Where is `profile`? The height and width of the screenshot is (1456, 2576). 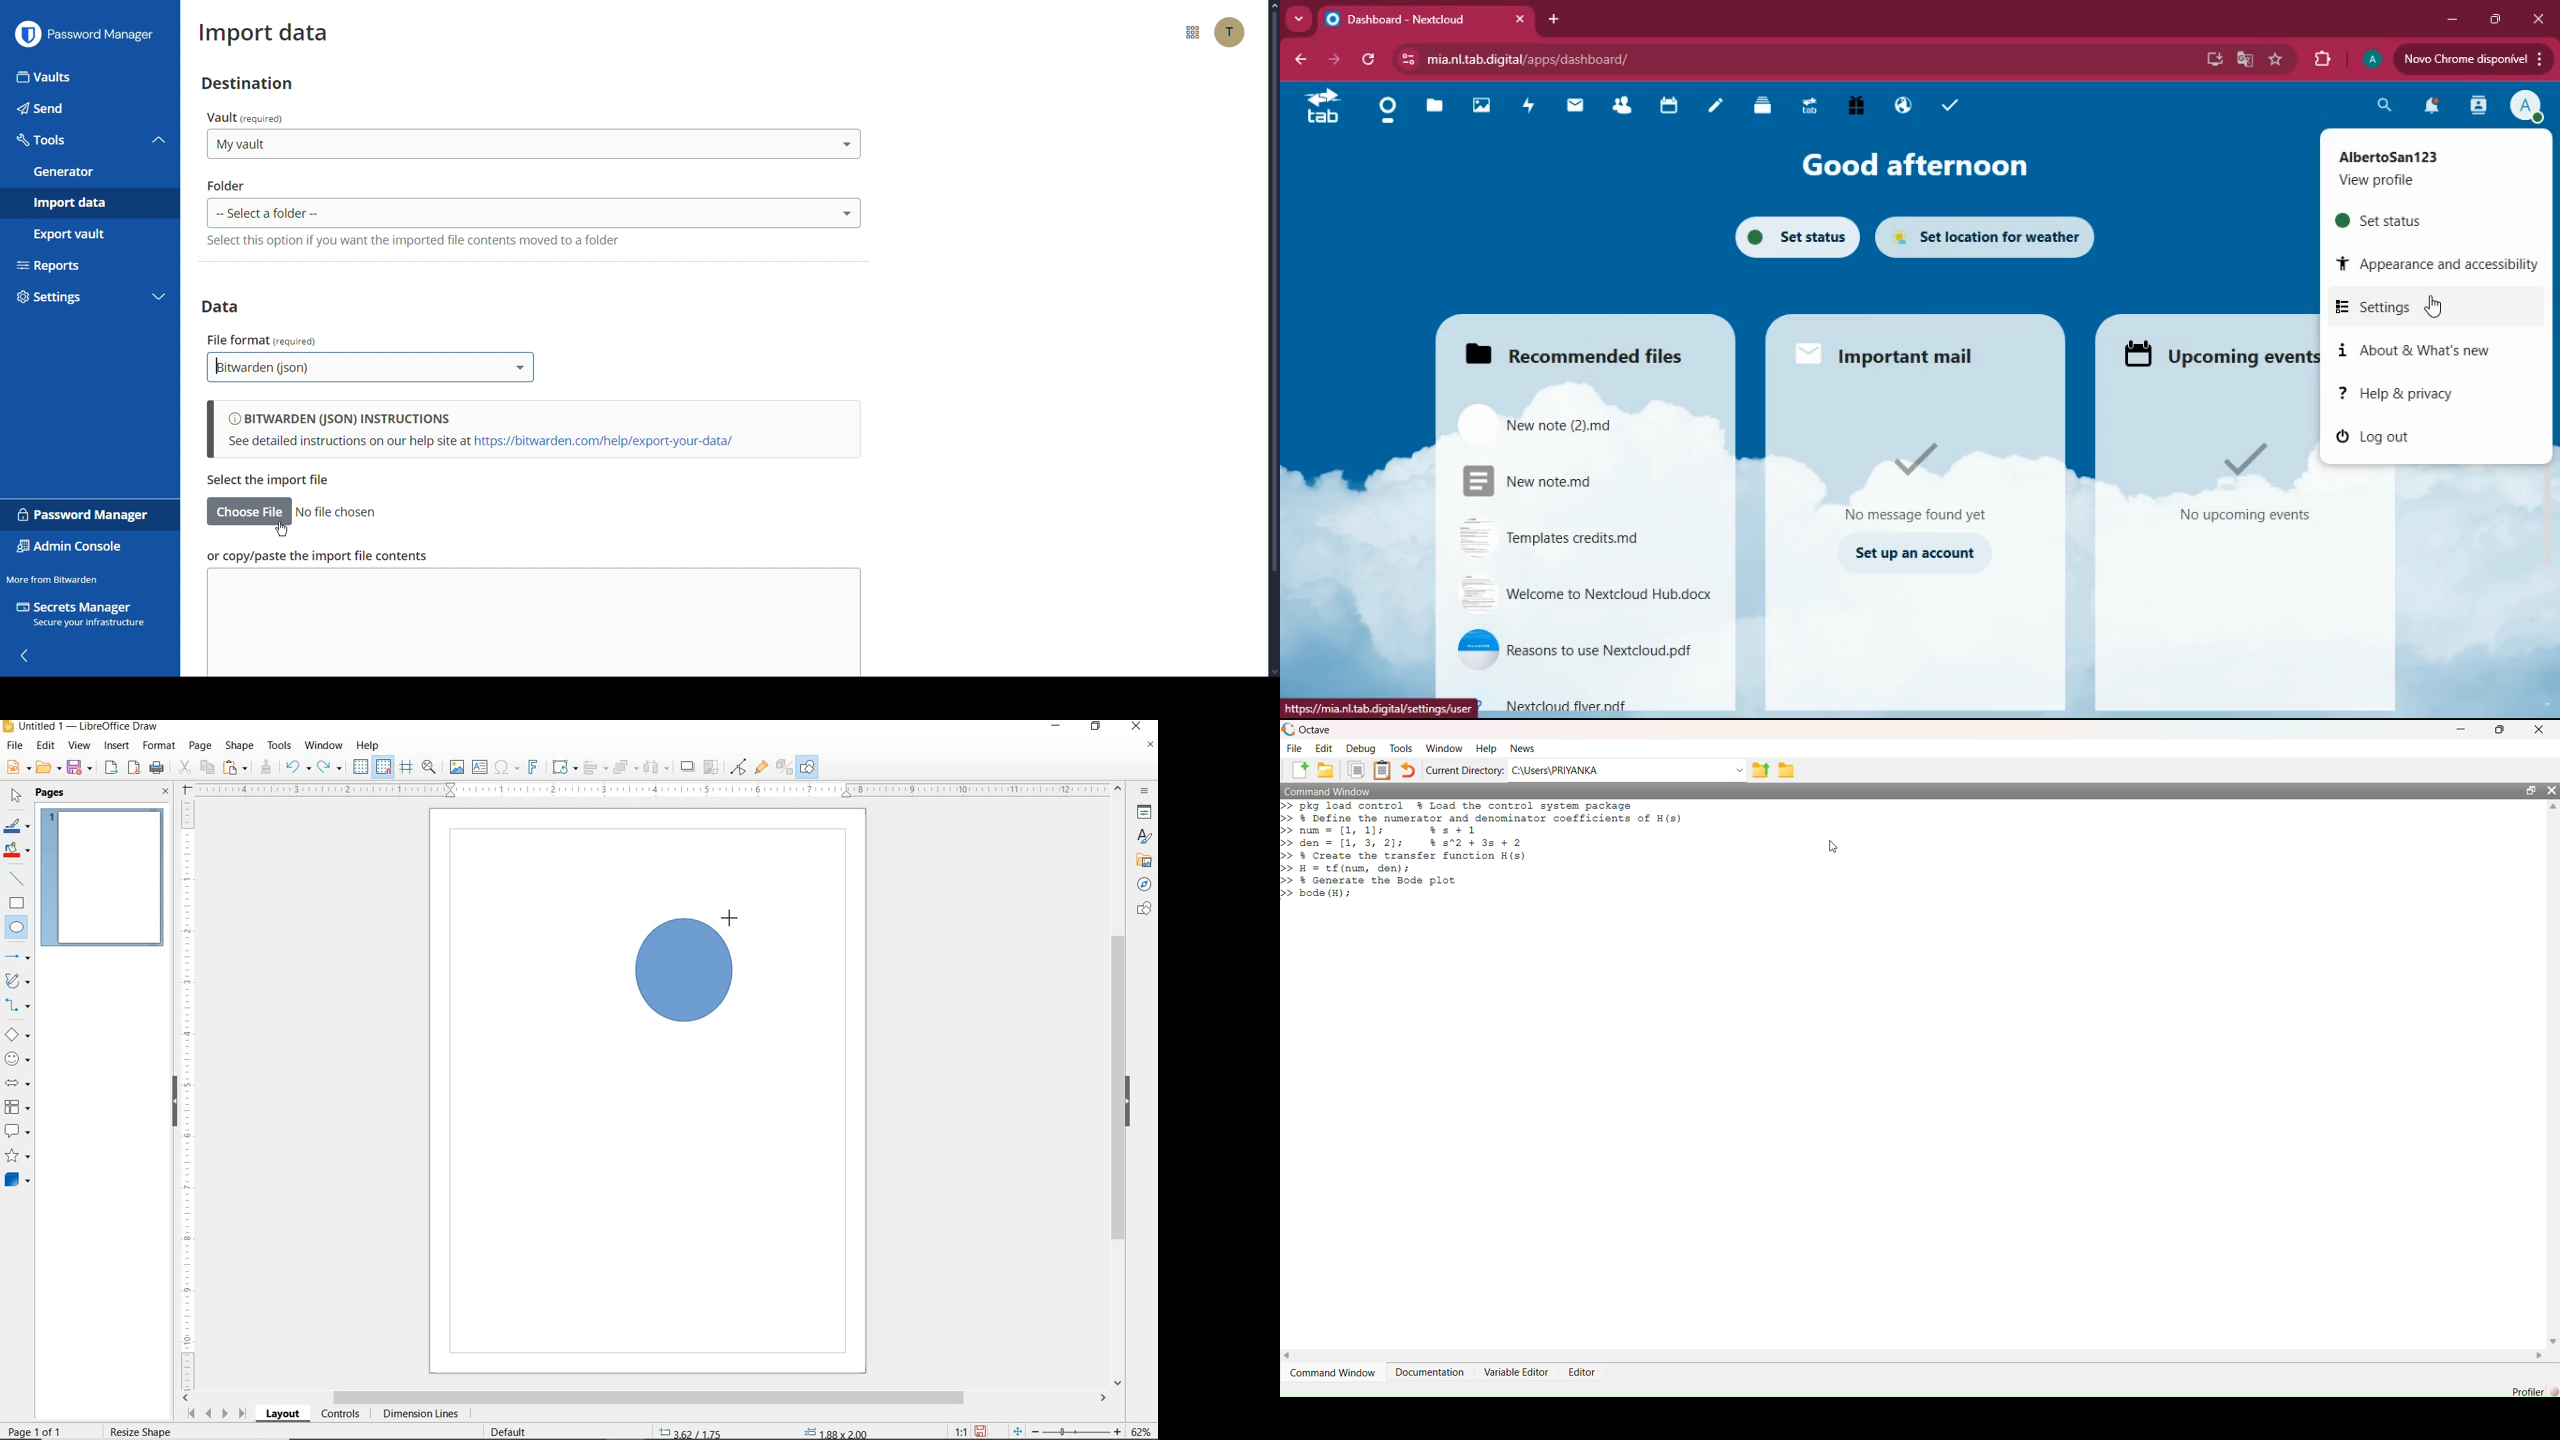
profile is located at coordinates (2386, 156).